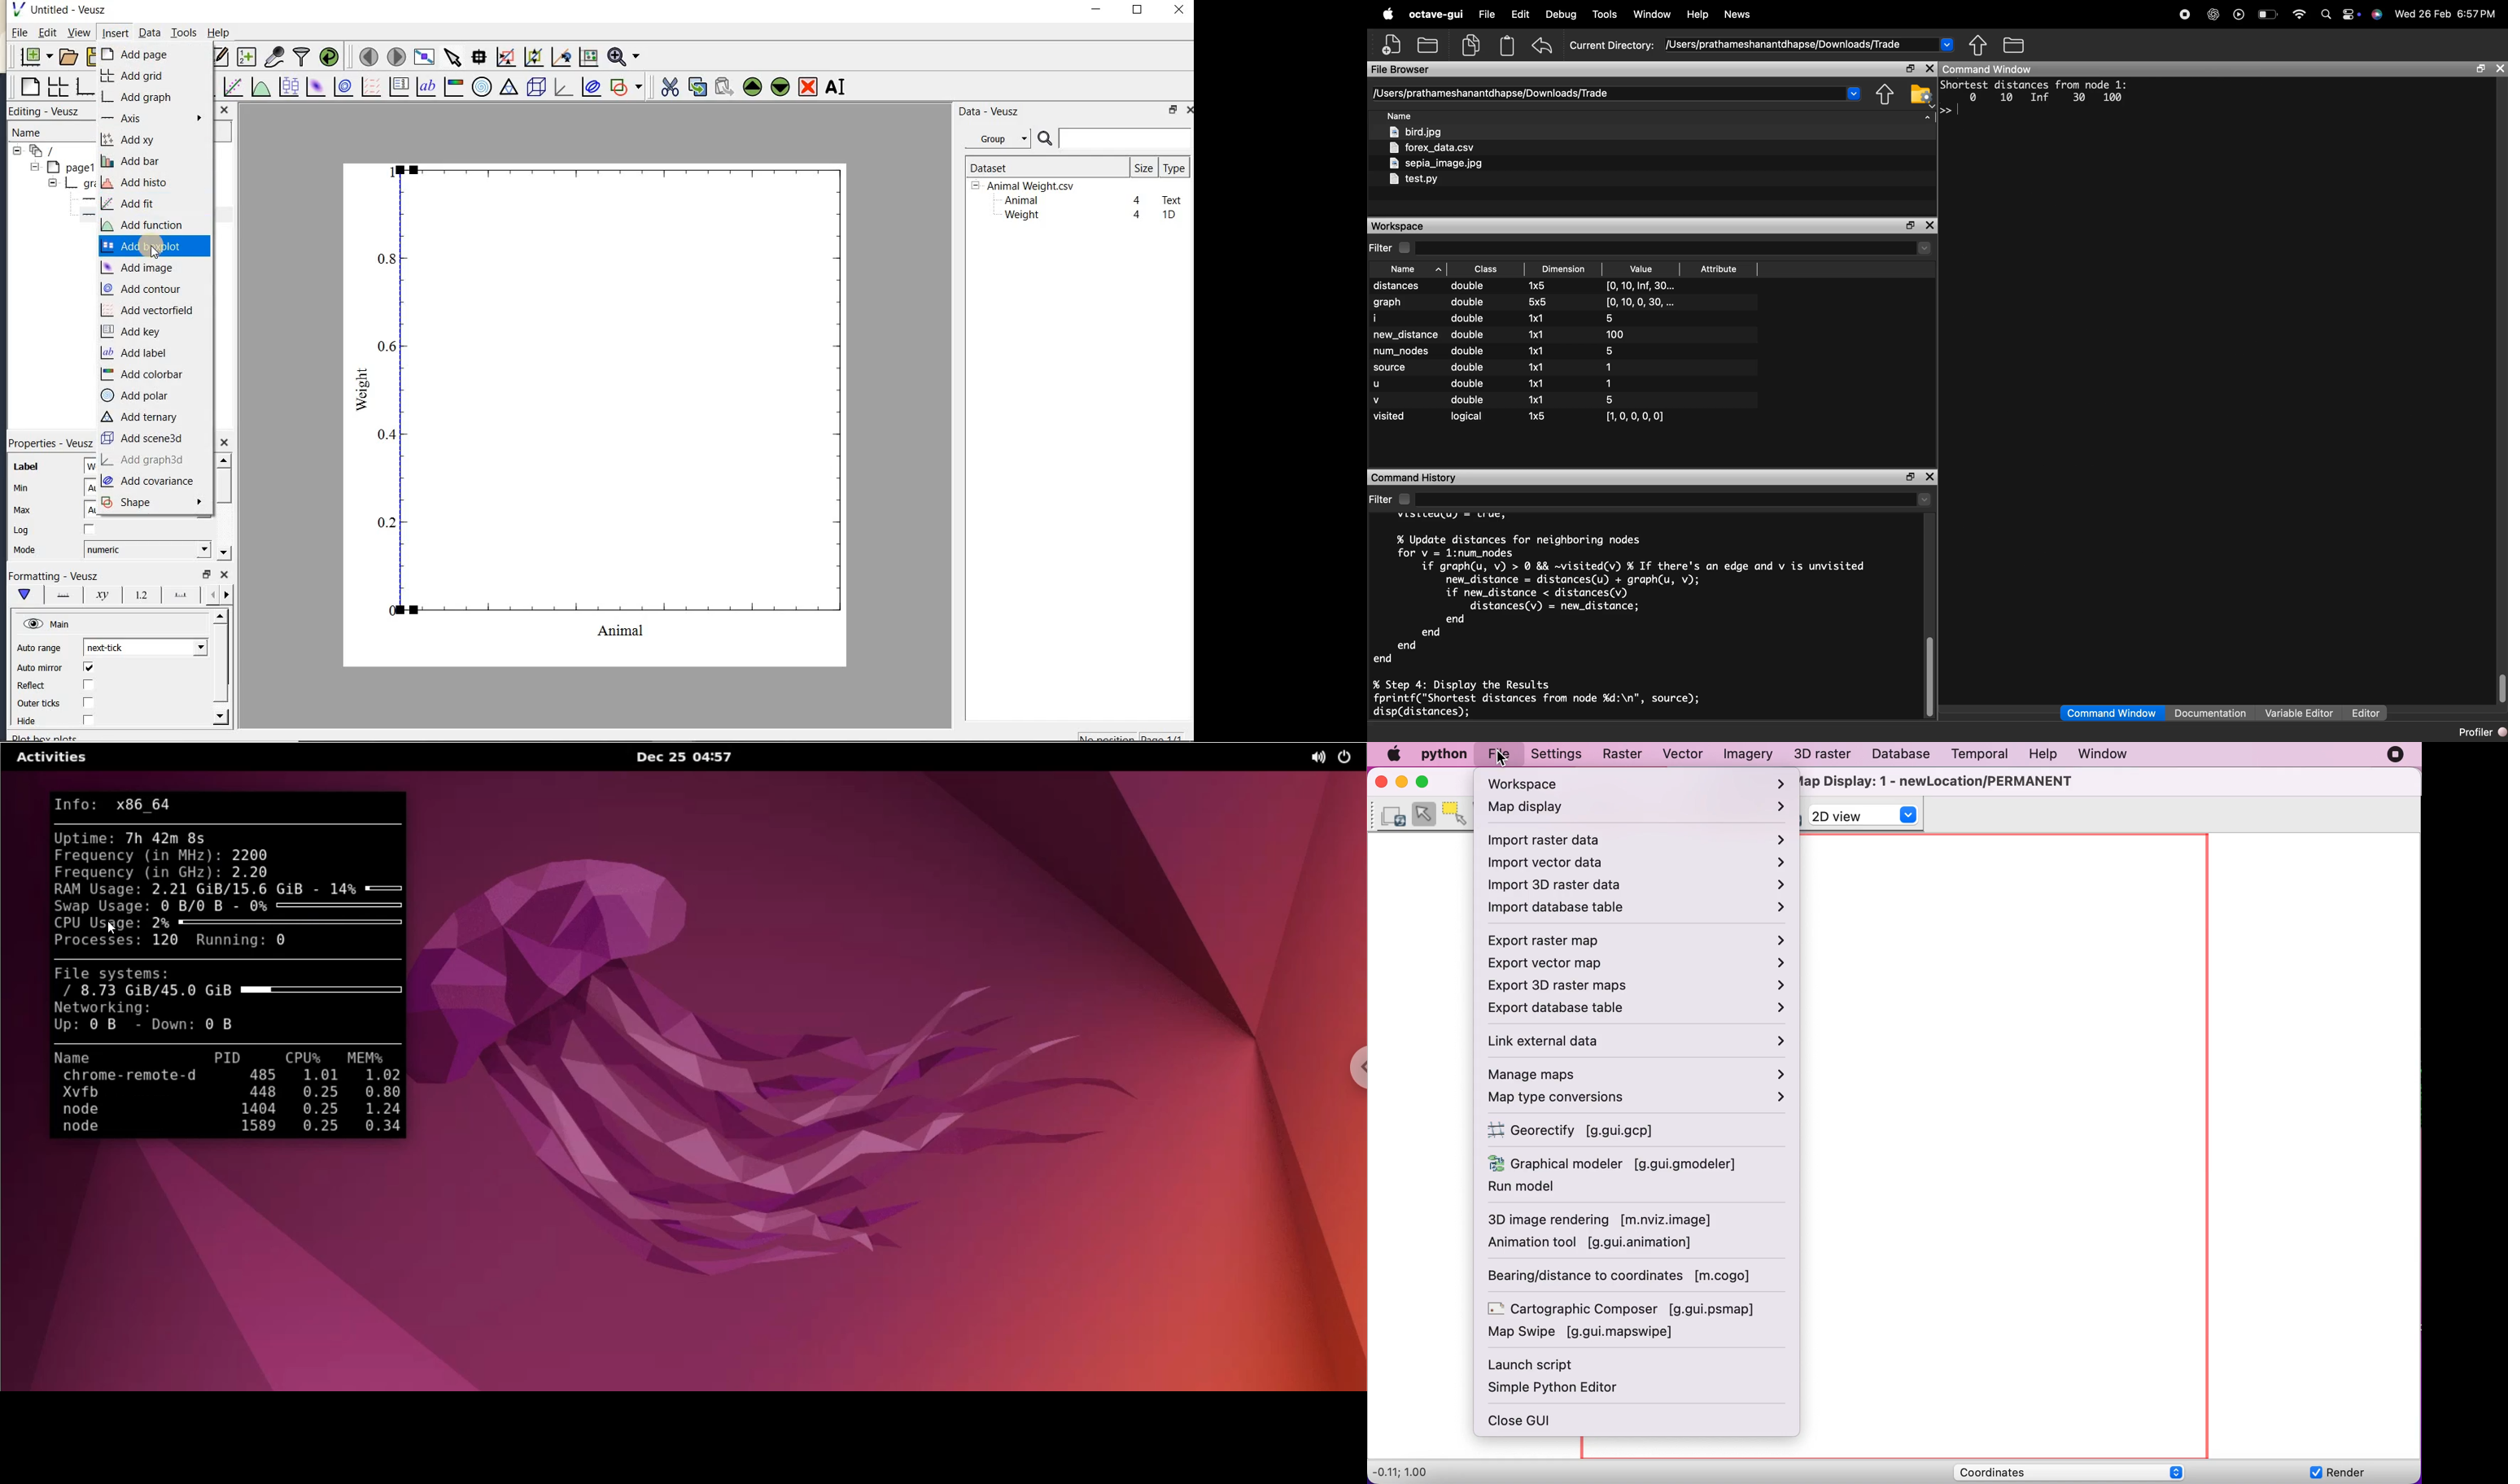  I want to click on copy the selected widget, so click(696, 87).